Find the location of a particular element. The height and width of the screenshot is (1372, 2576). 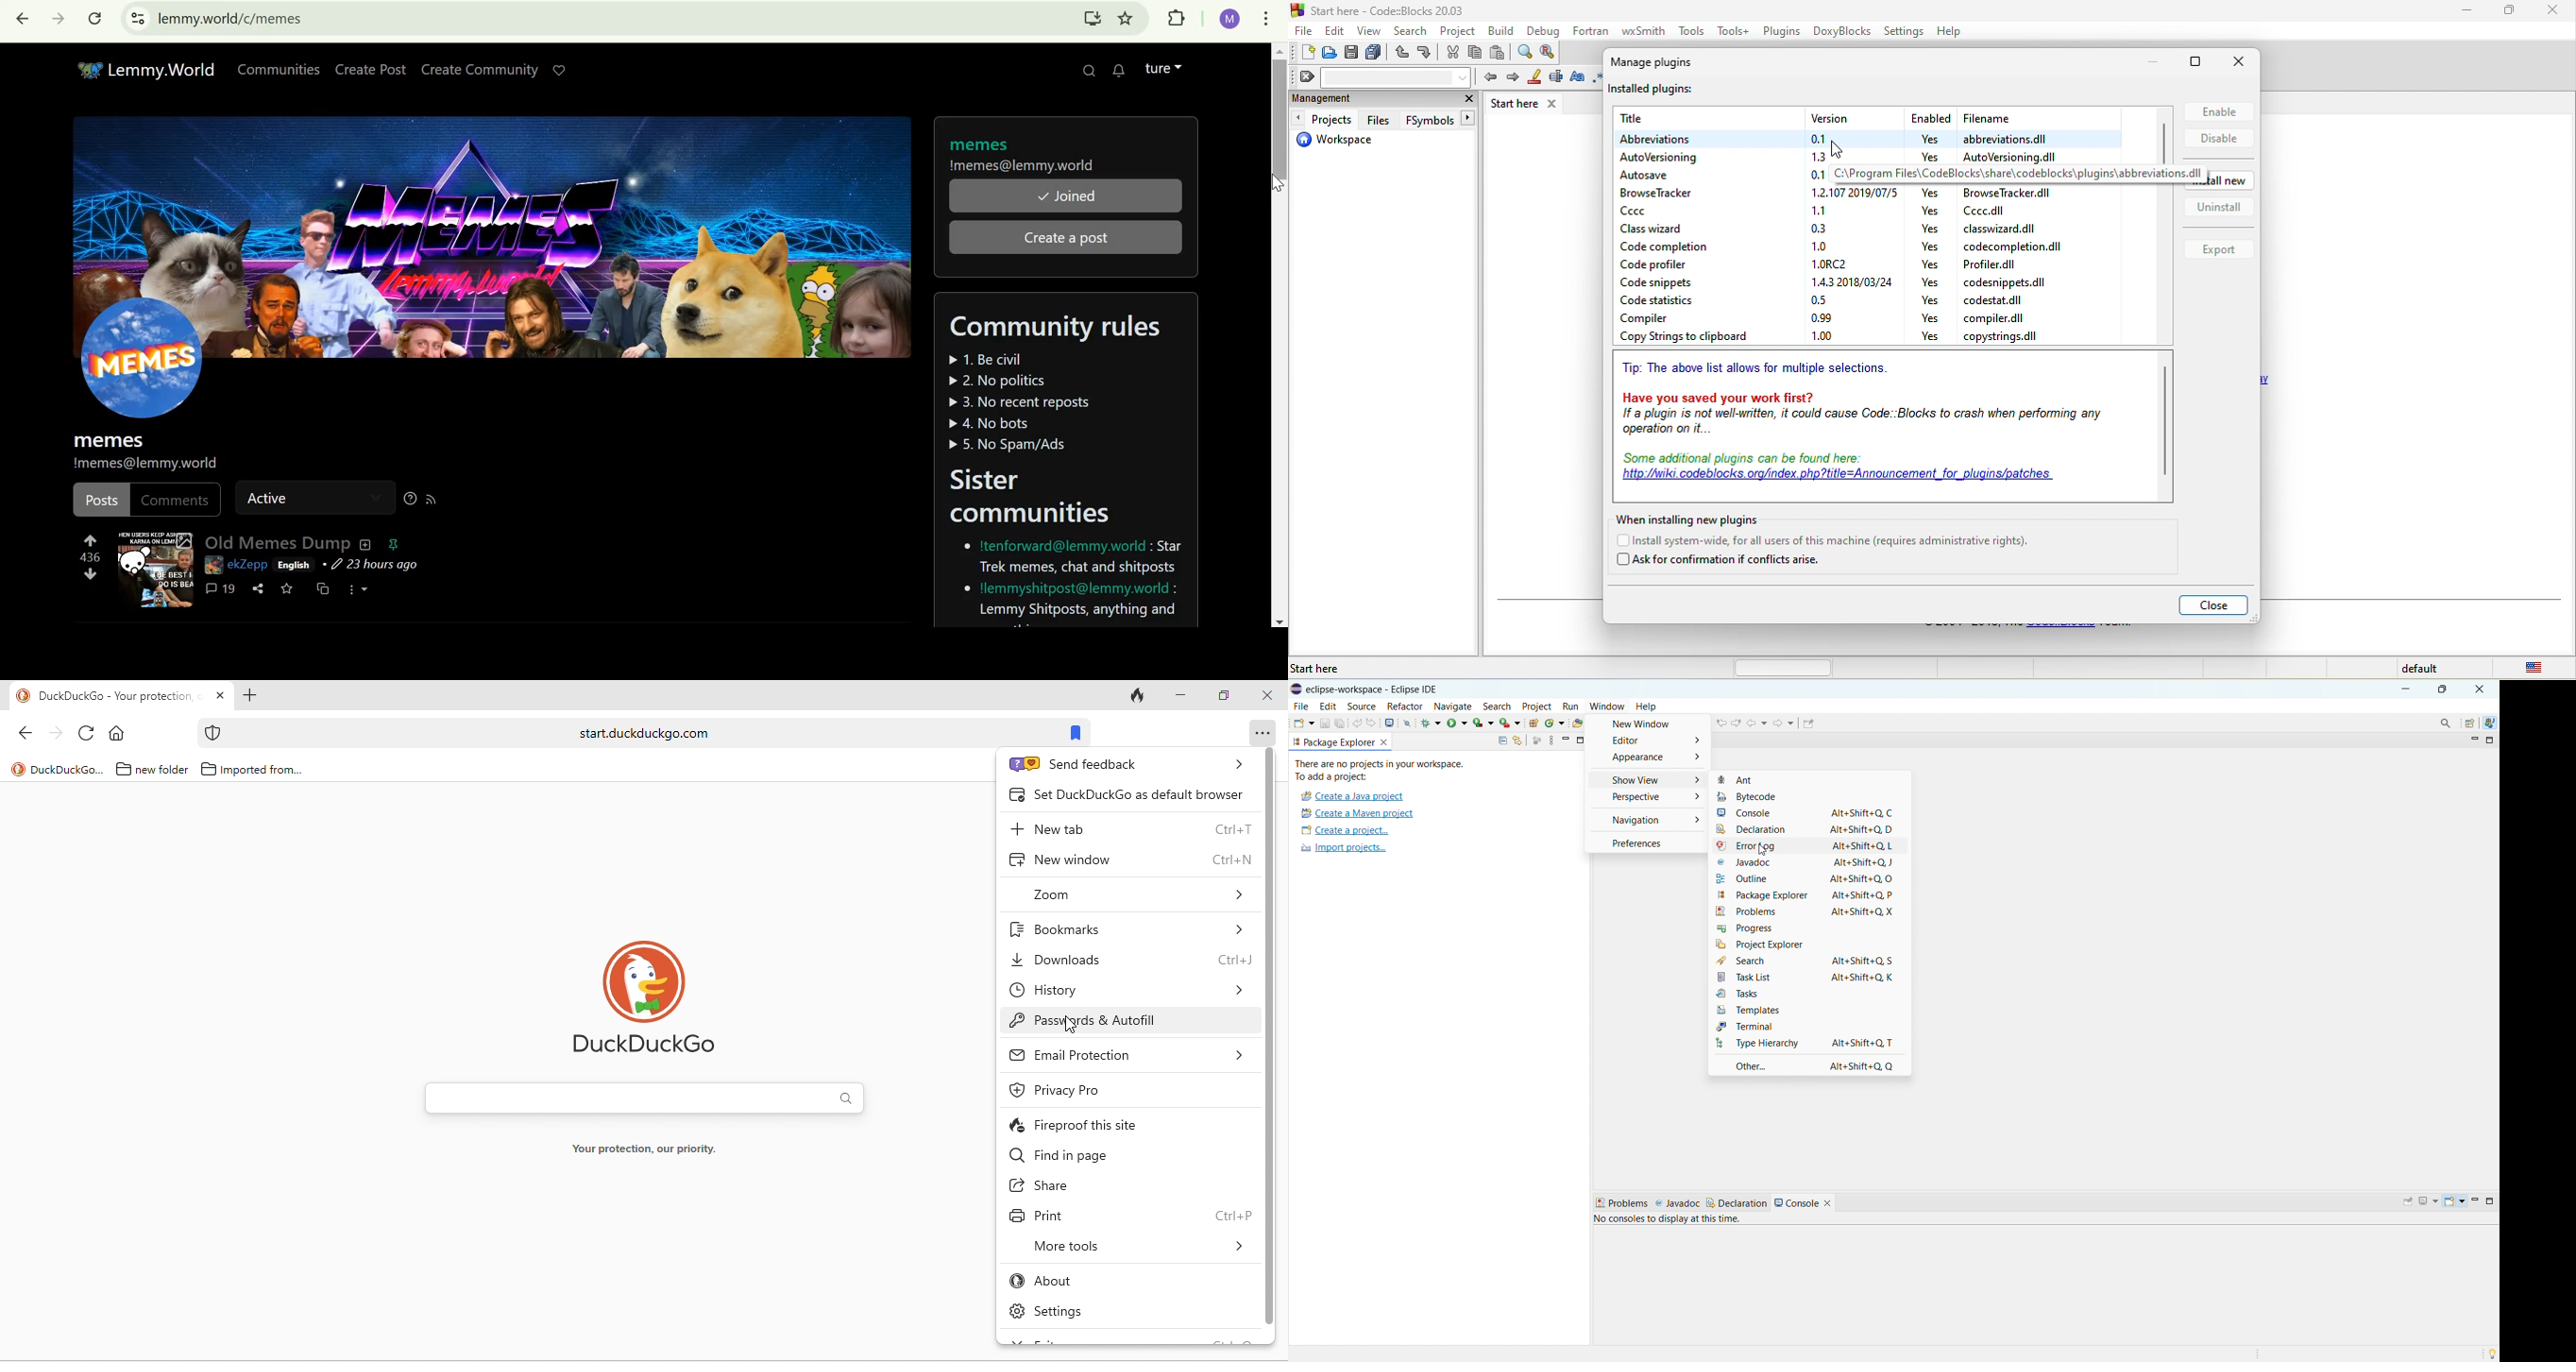

copy is located at coordinates (1475, 52).